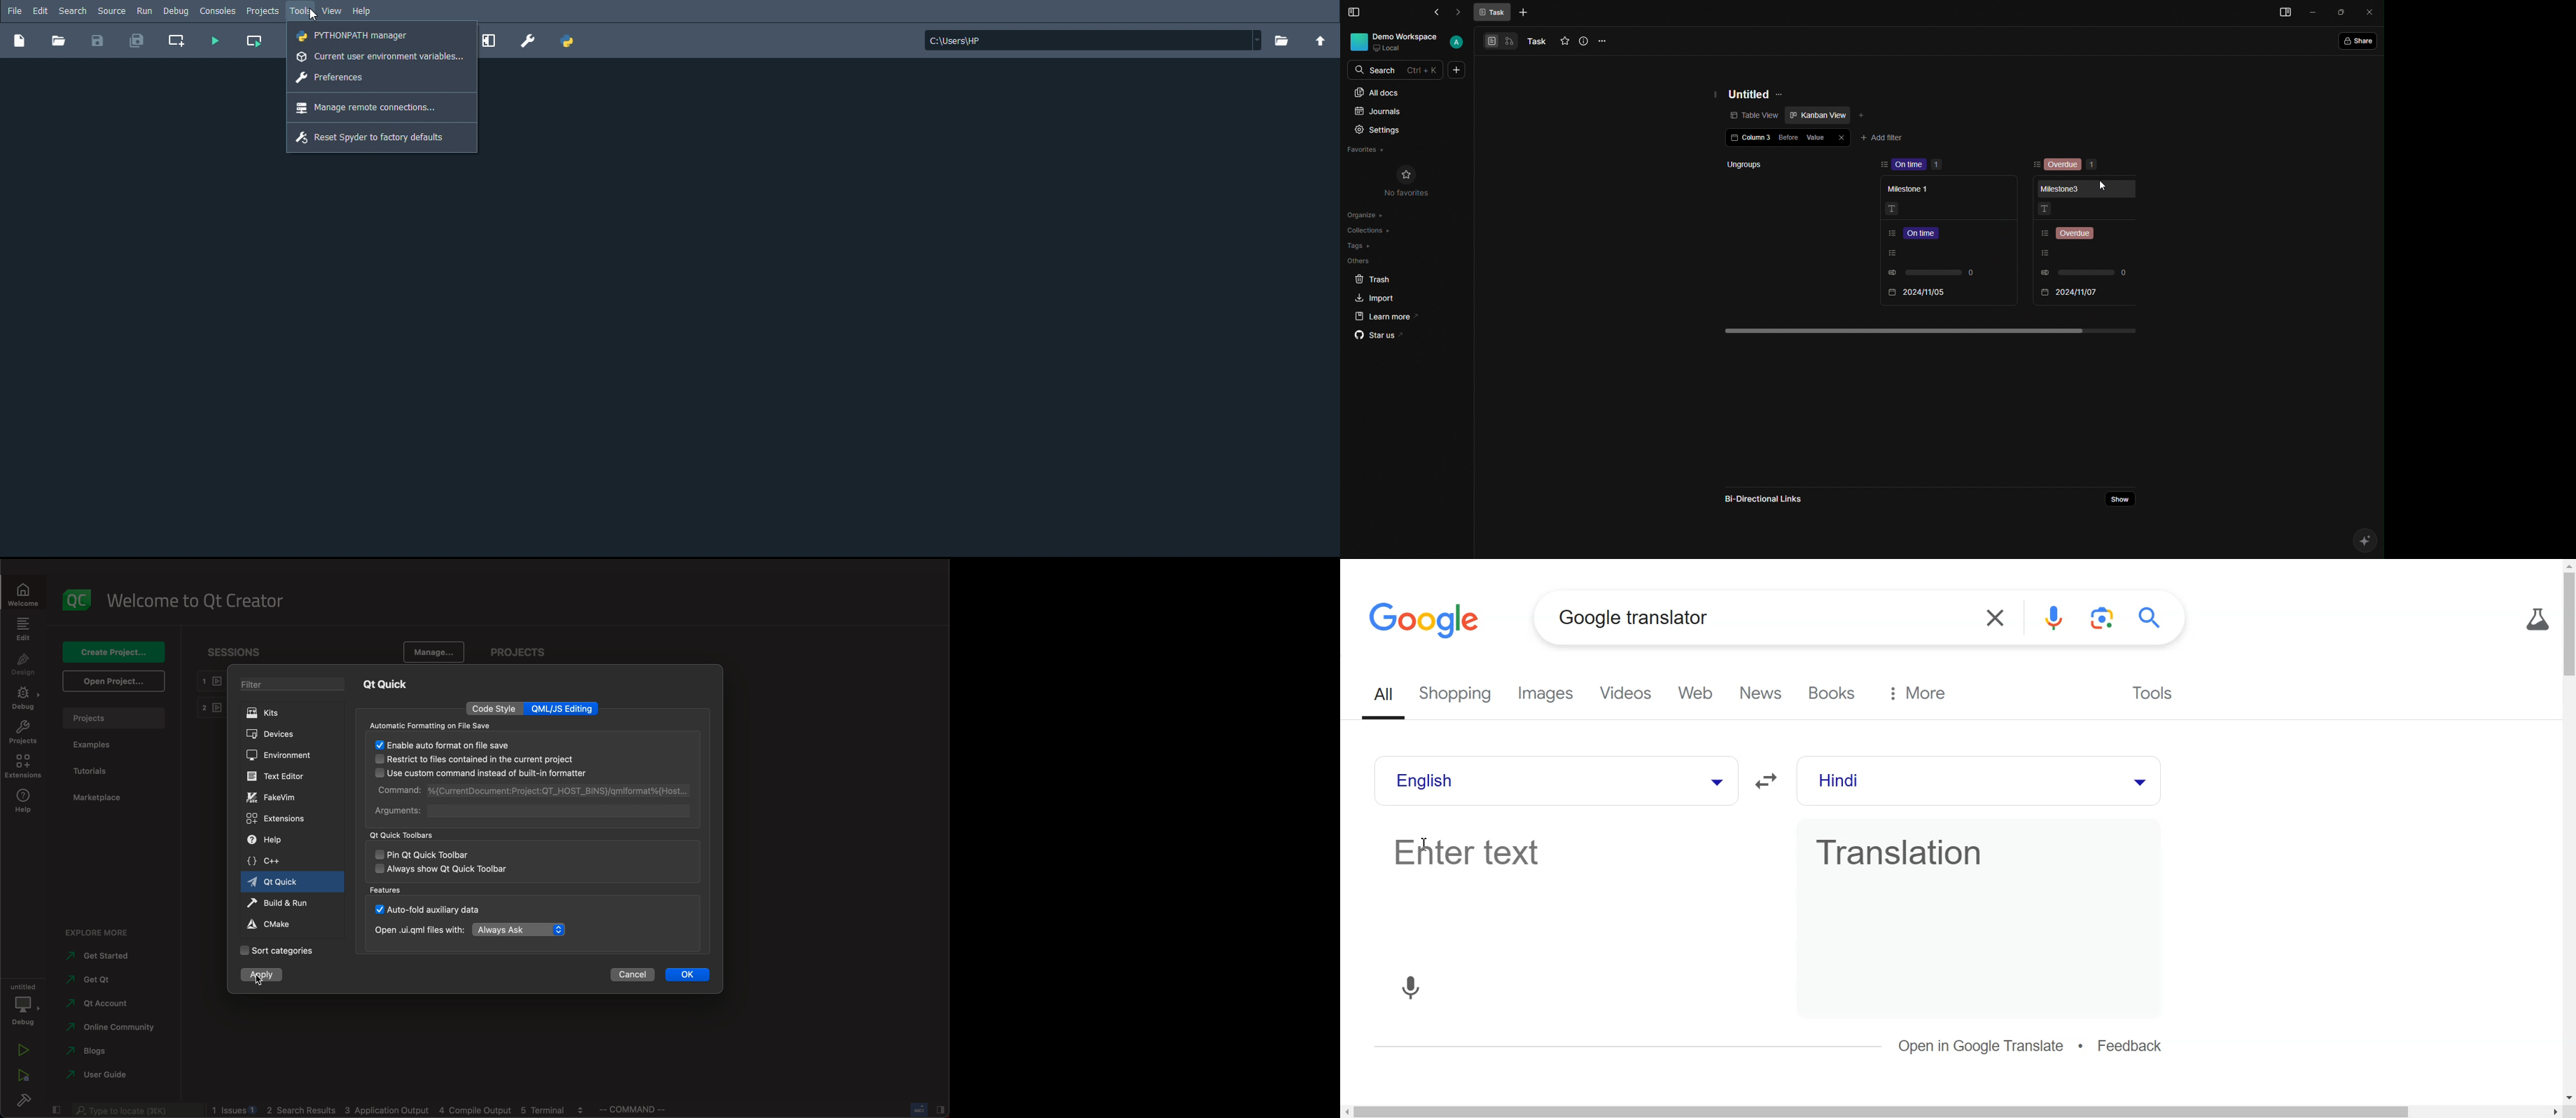  Describe the element at coordinates (24, 629) in the screenshot. I see `edit` at that location.